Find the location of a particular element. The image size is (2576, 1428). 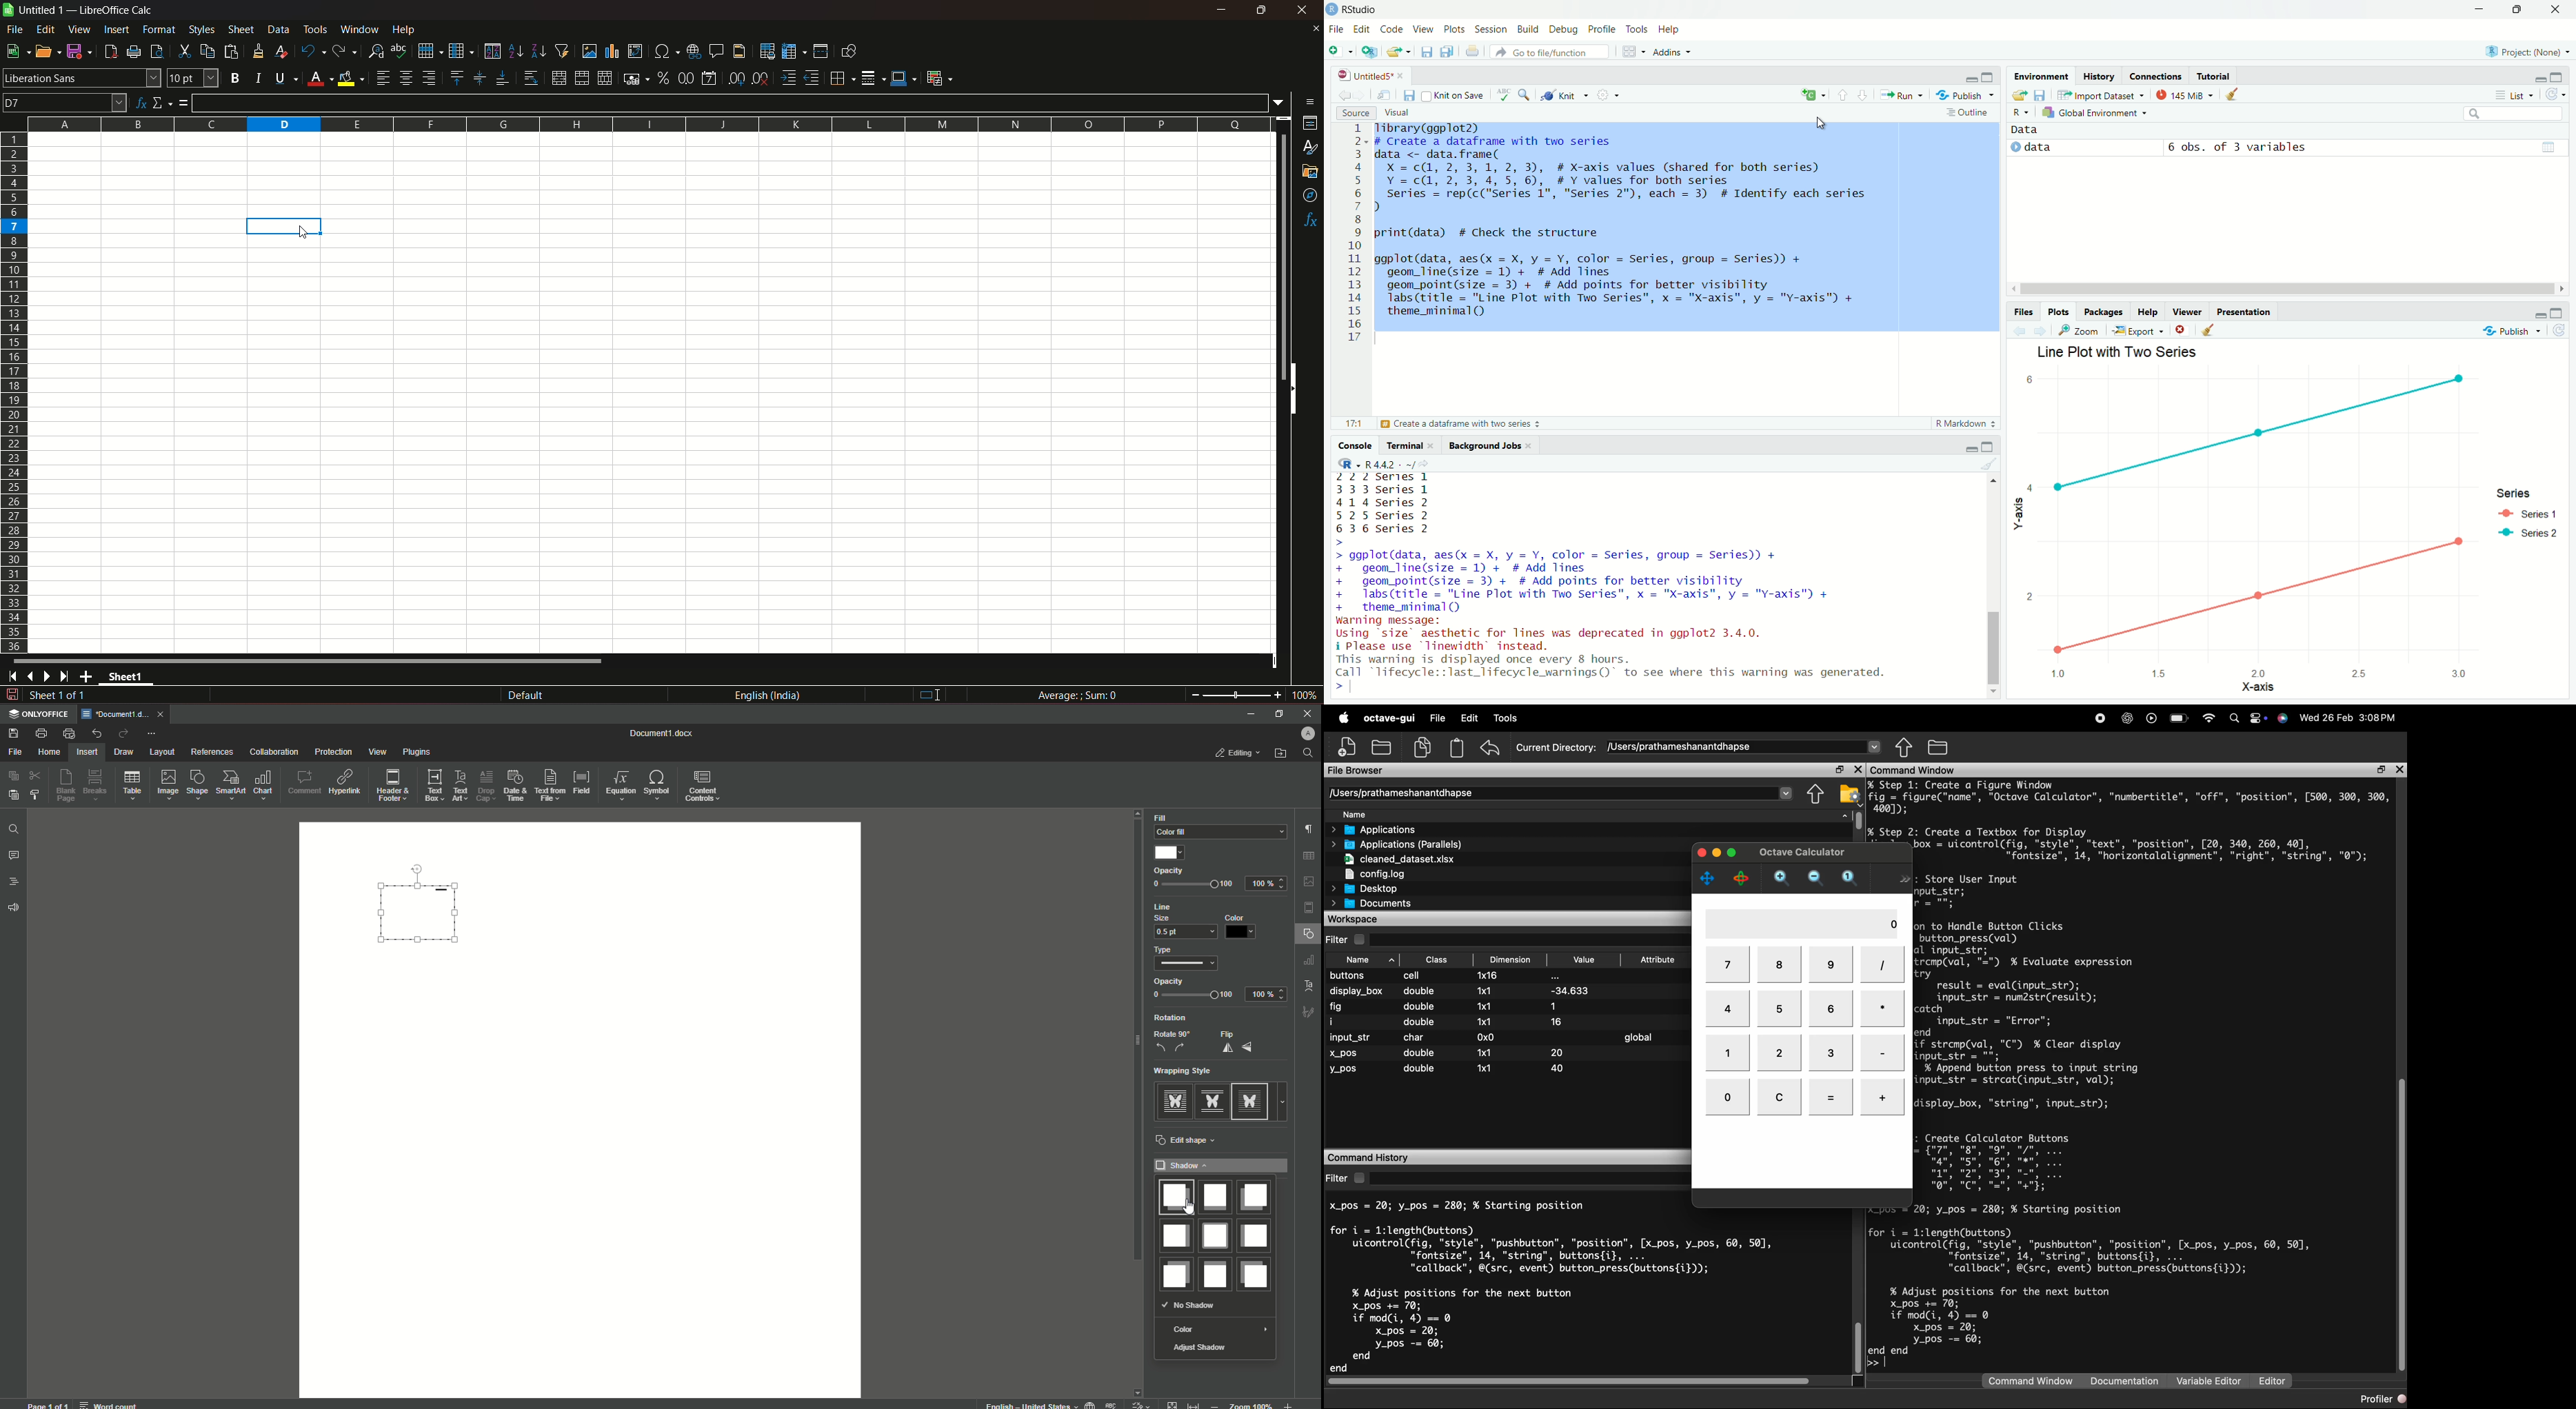

Plugins is located at coordinates (418, 753).